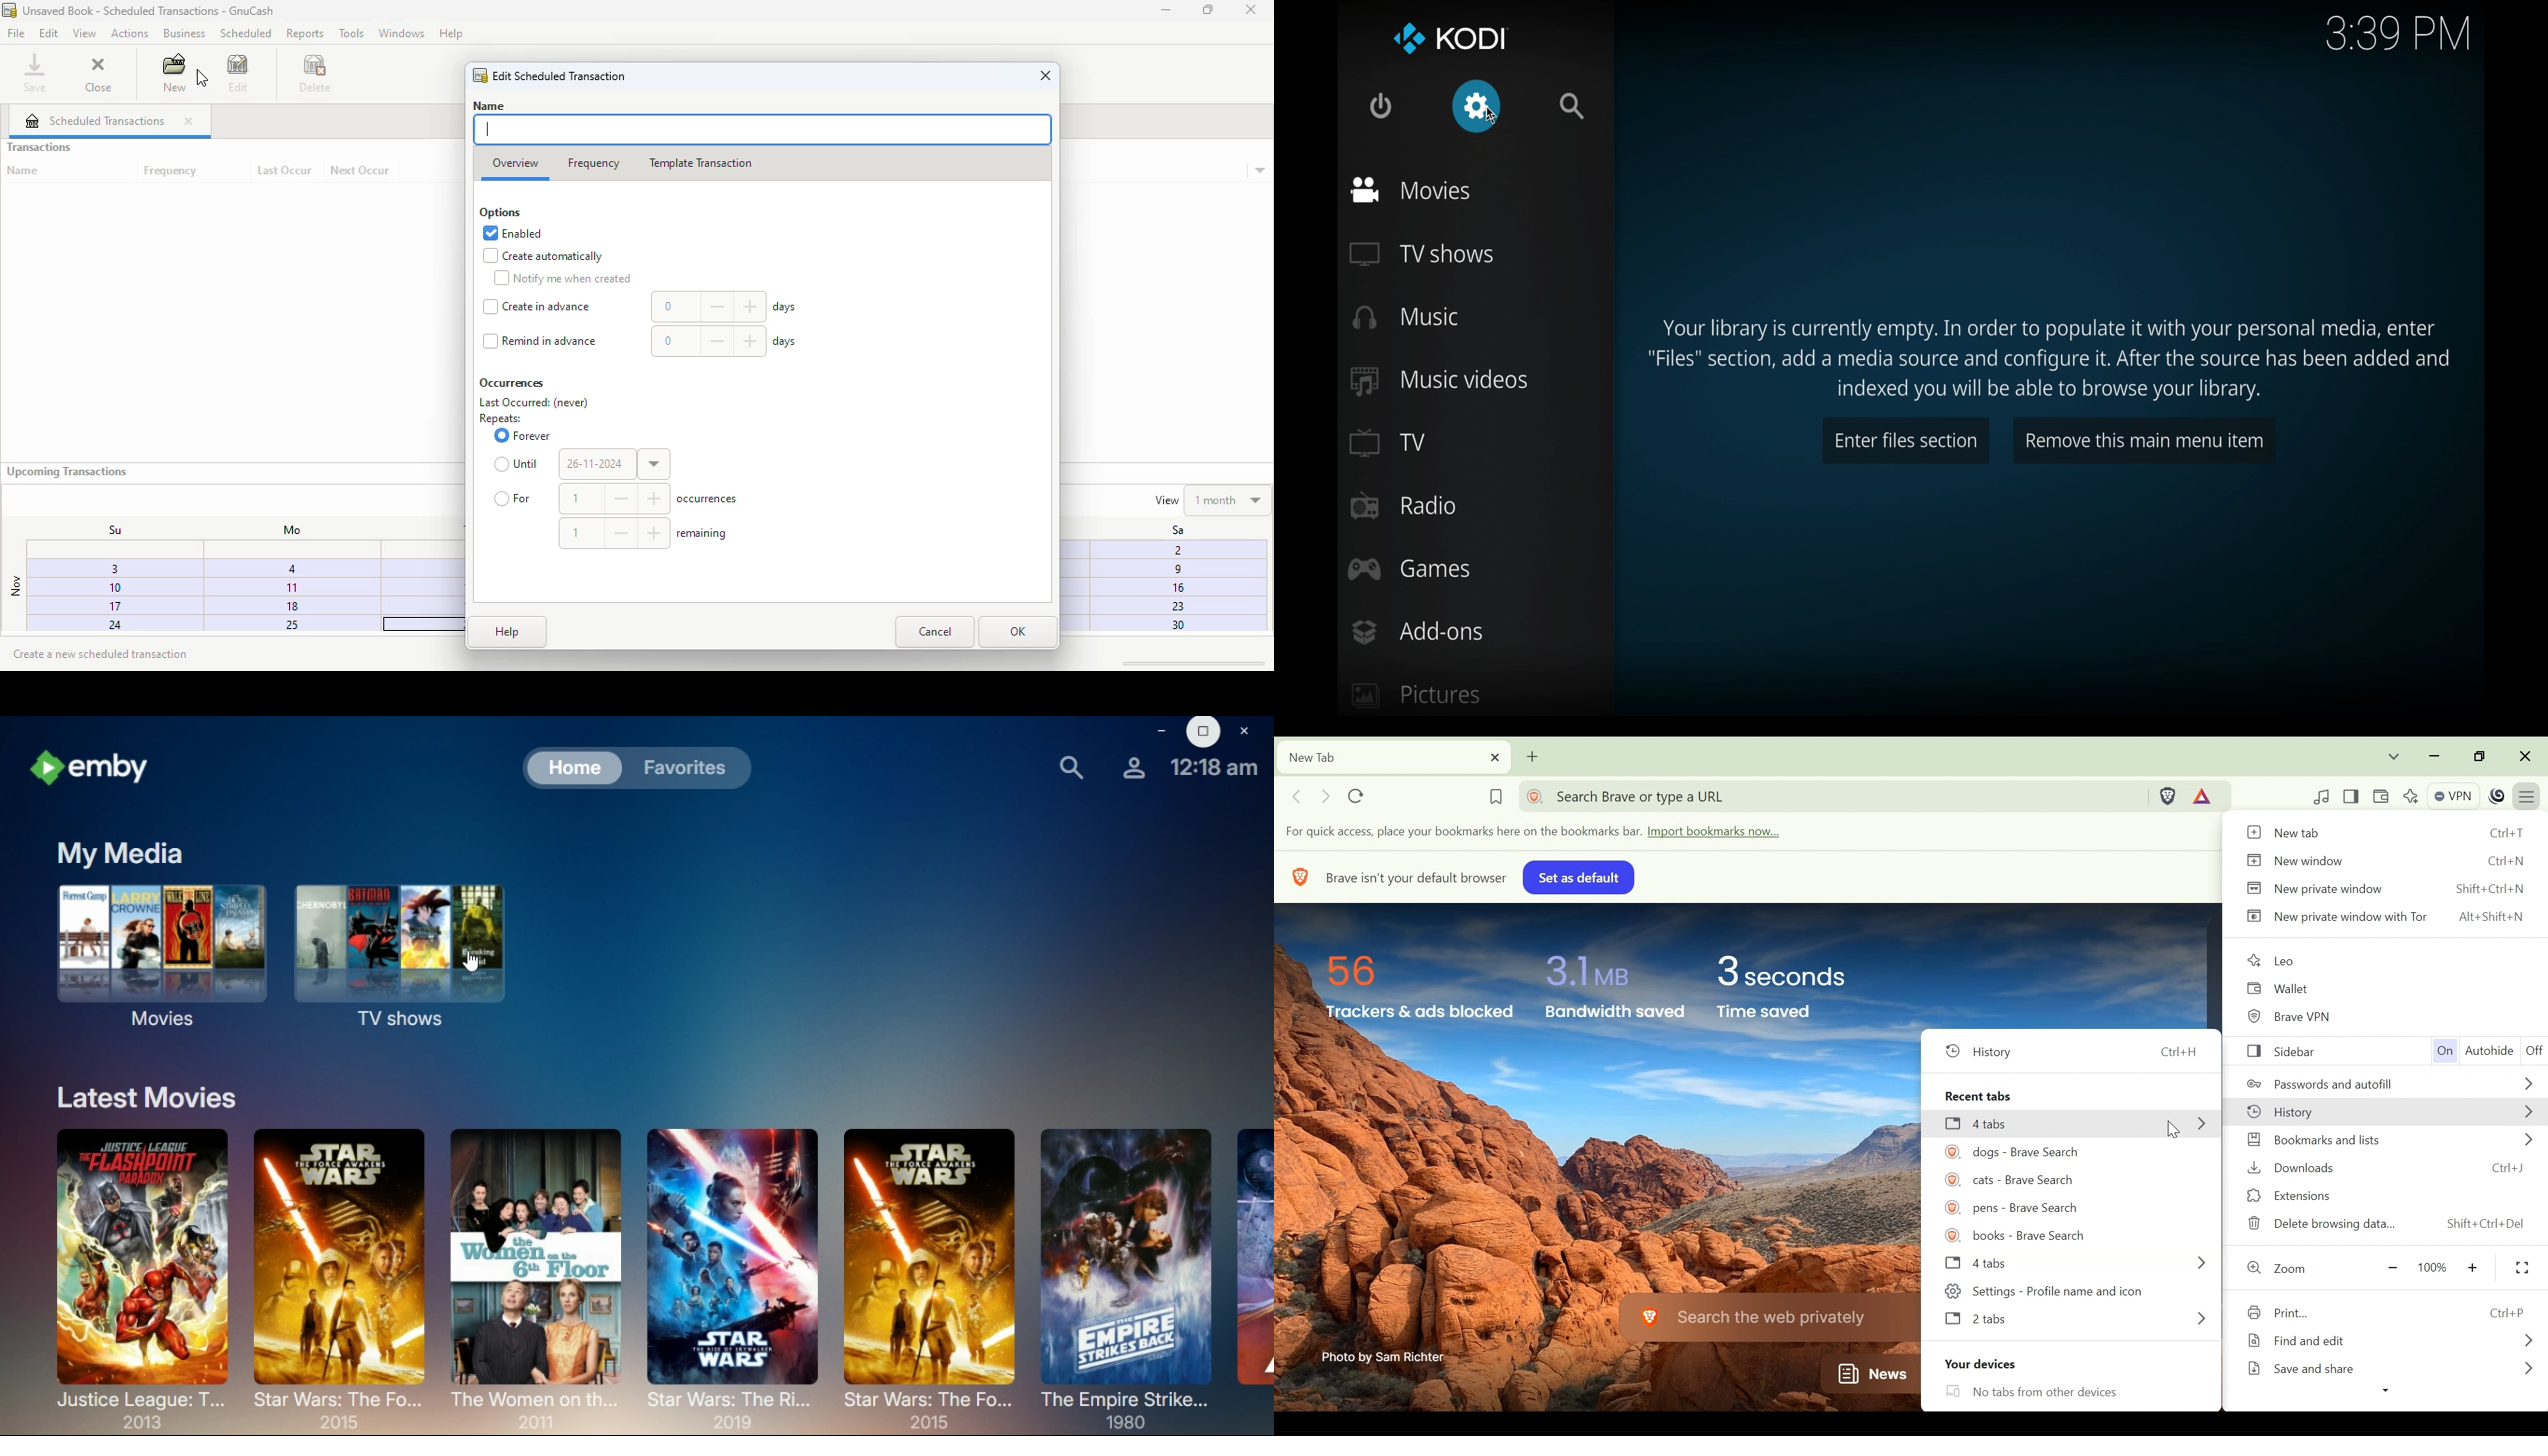 This screenshot has width=2548, height=1456. I want to click on file, so click(16, 33).